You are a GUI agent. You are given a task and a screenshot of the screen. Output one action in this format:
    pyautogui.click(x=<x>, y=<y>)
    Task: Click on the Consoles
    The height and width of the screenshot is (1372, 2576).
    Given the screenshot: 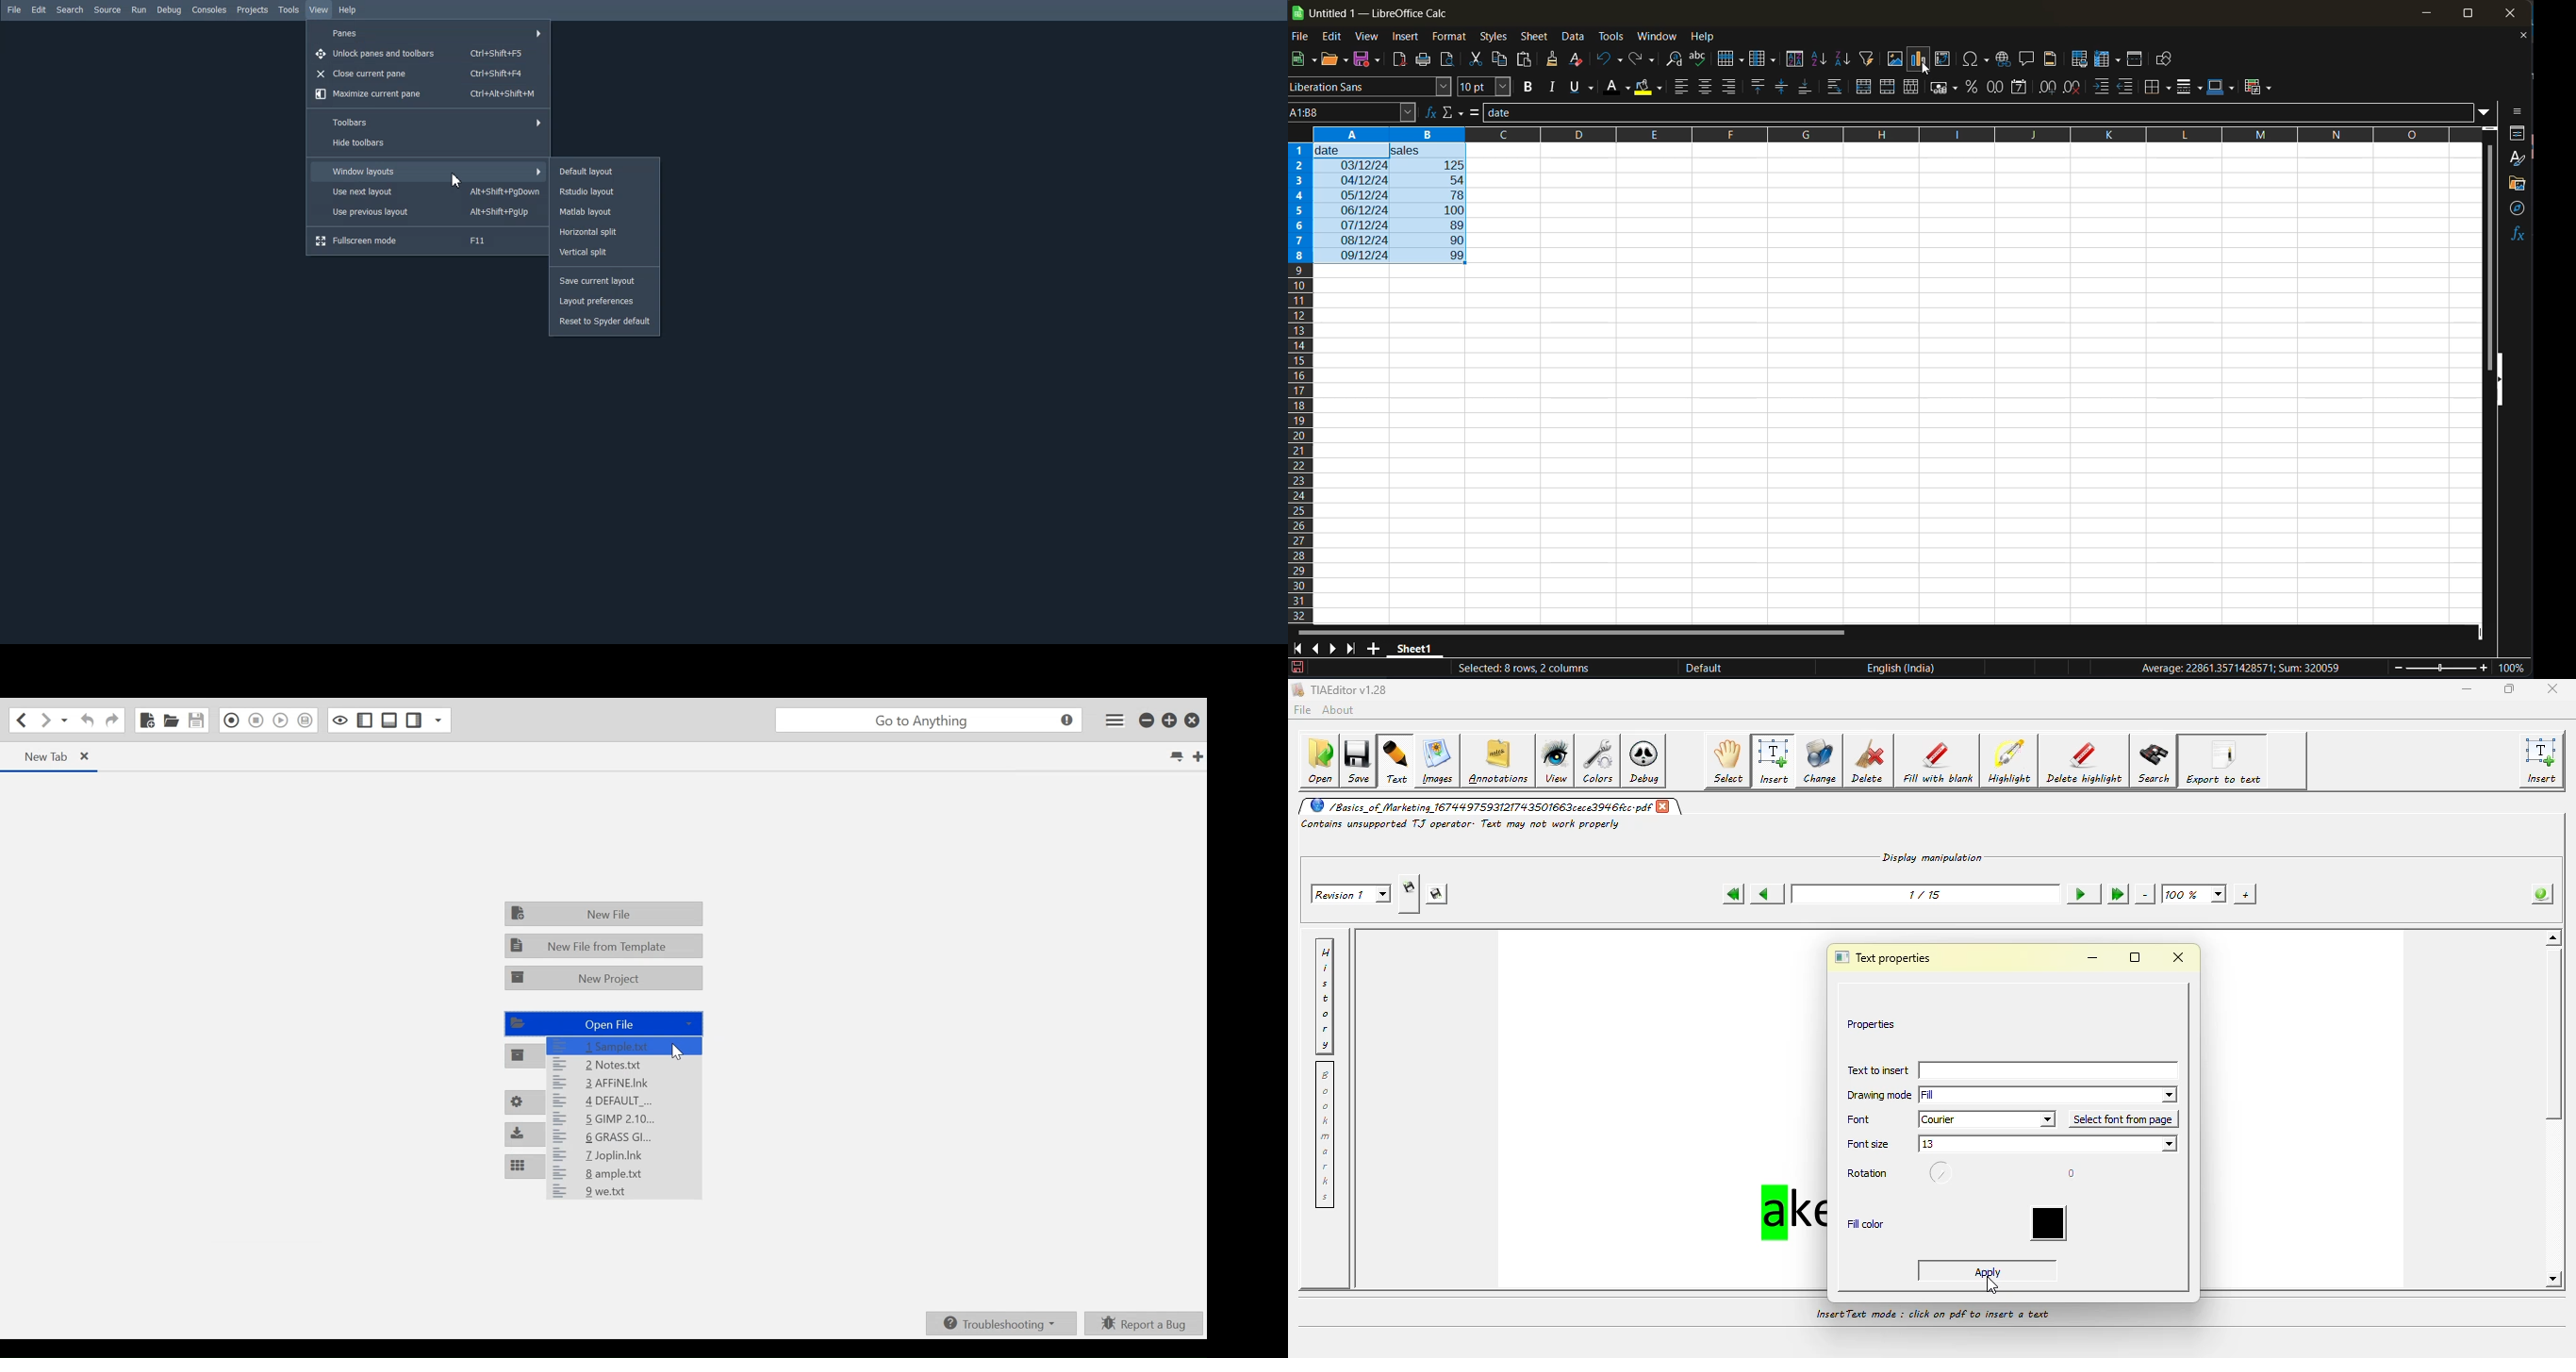 What is the action you would take?
    pyautogui.click(x=210, y=9)
    